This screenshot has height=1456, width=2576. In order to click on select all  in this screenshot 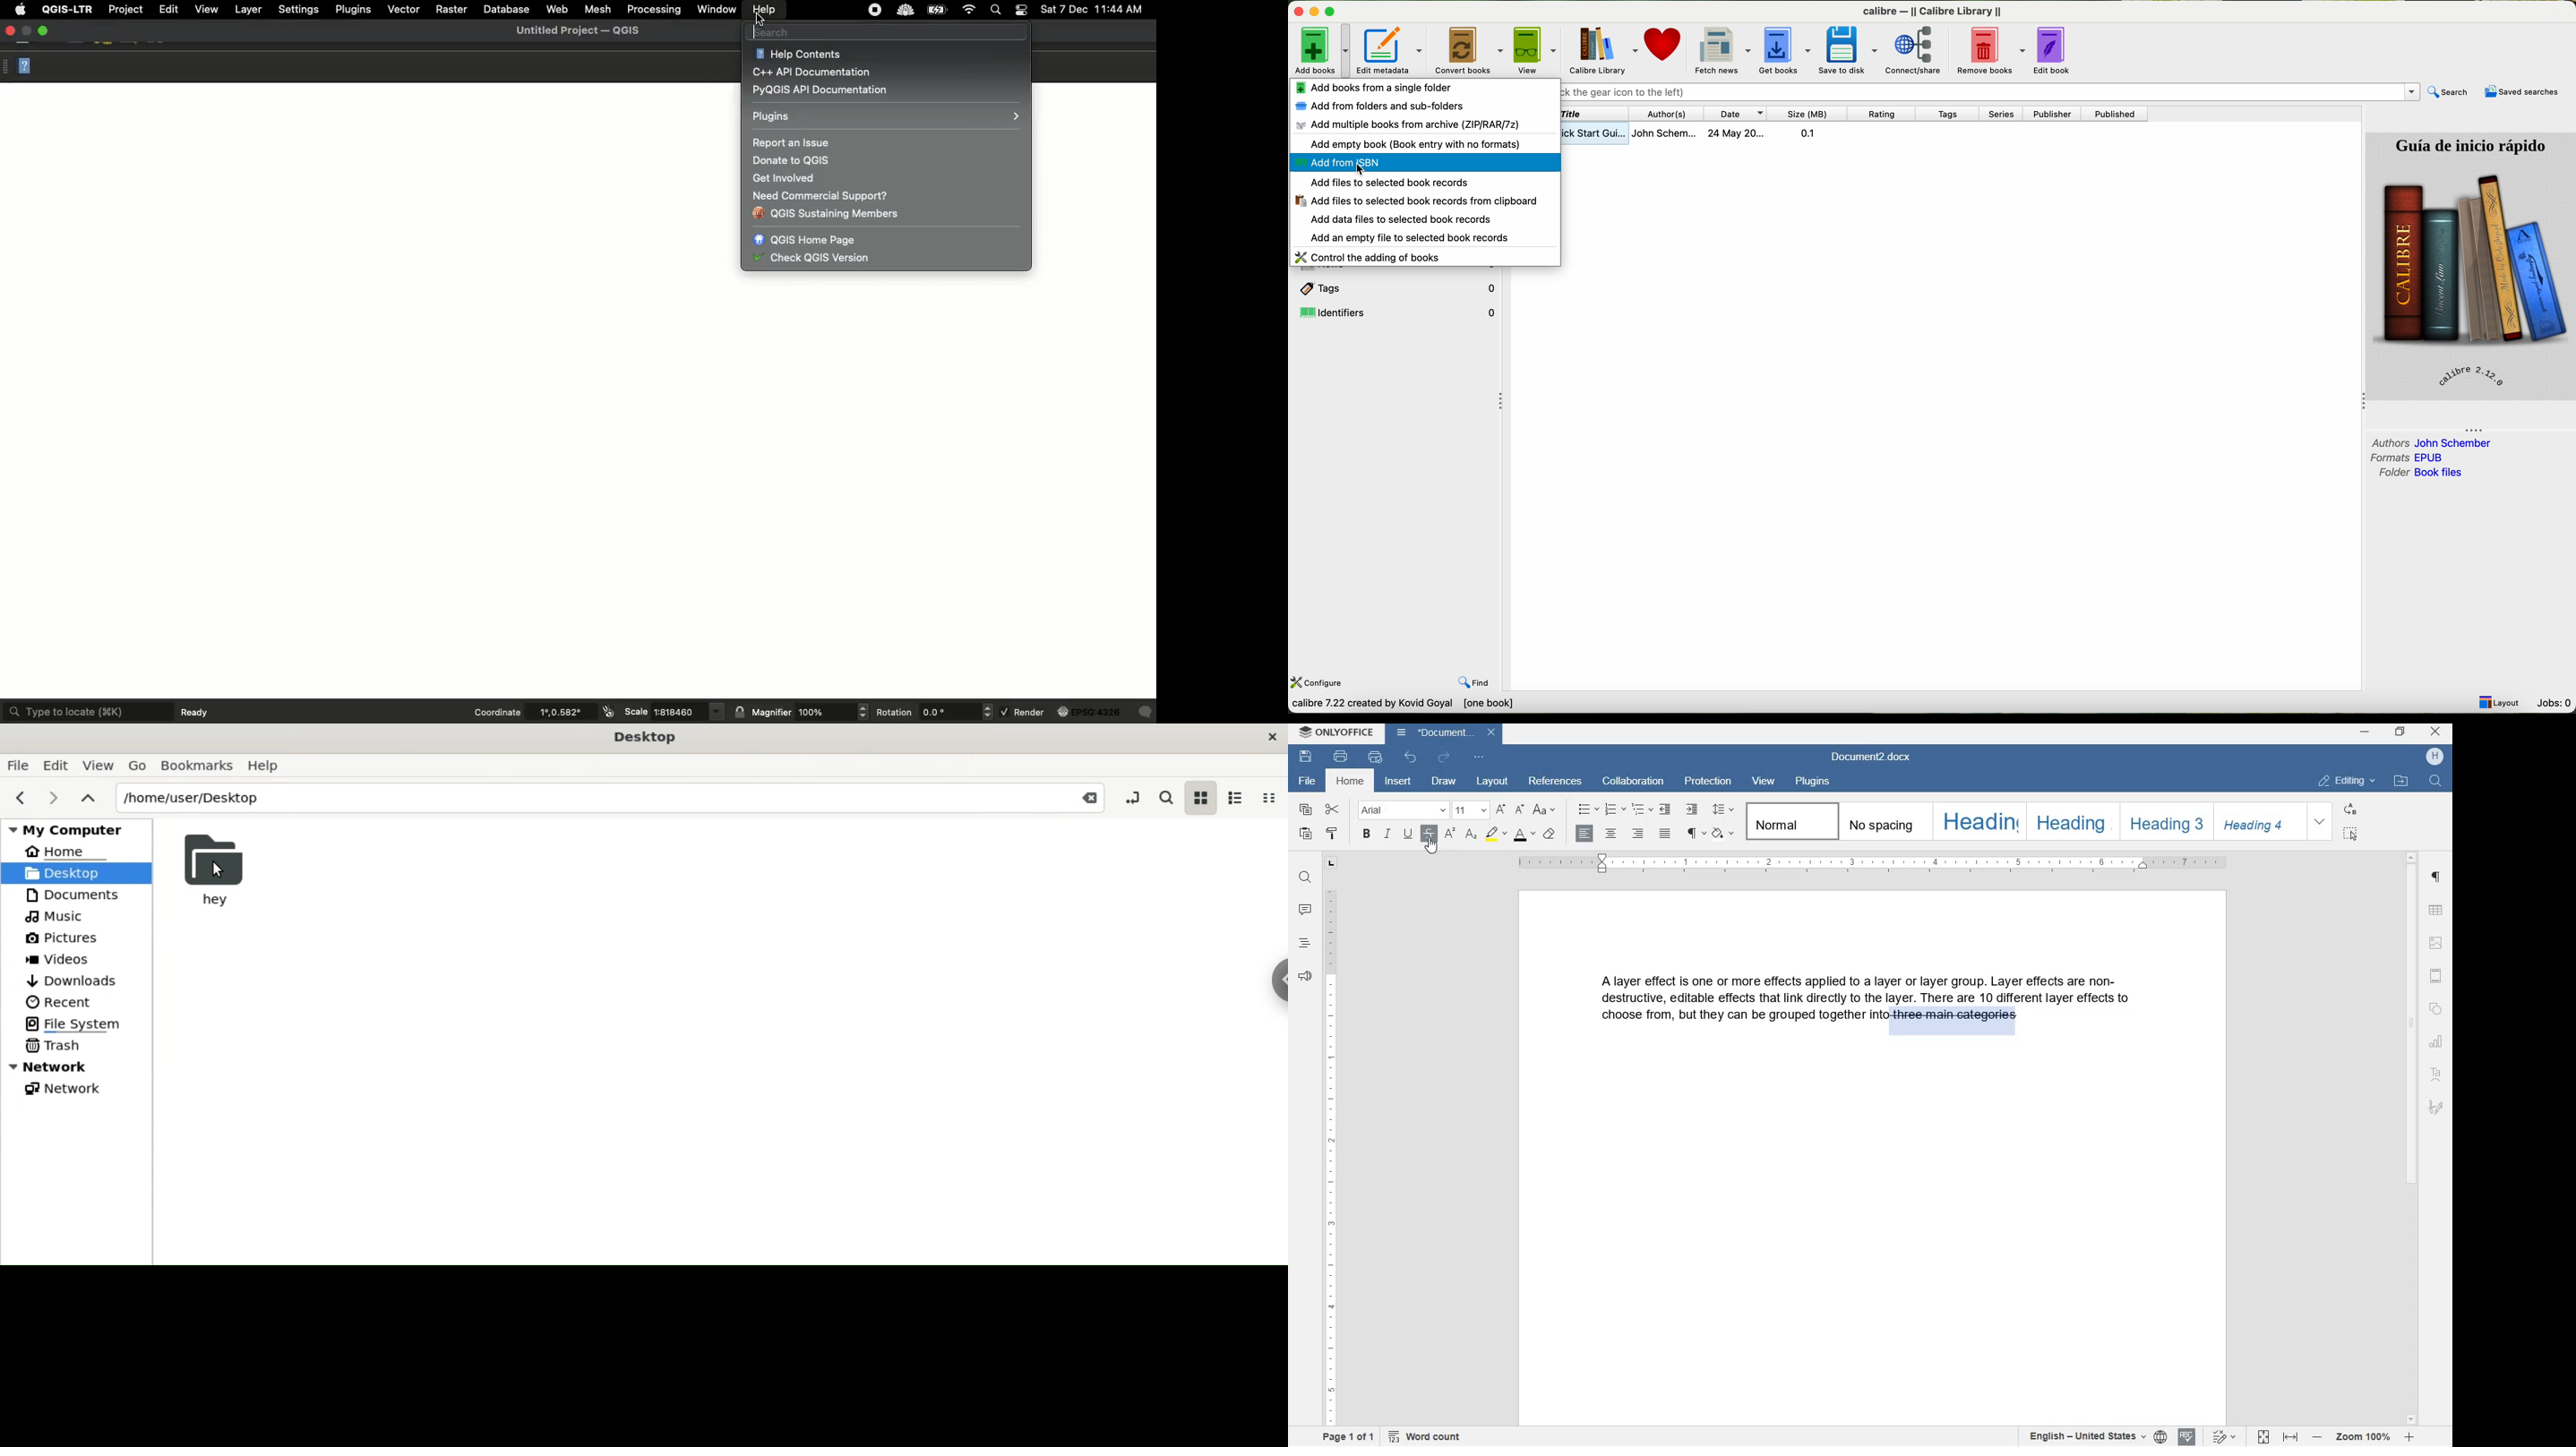, I will do `click(2350, 833)`.